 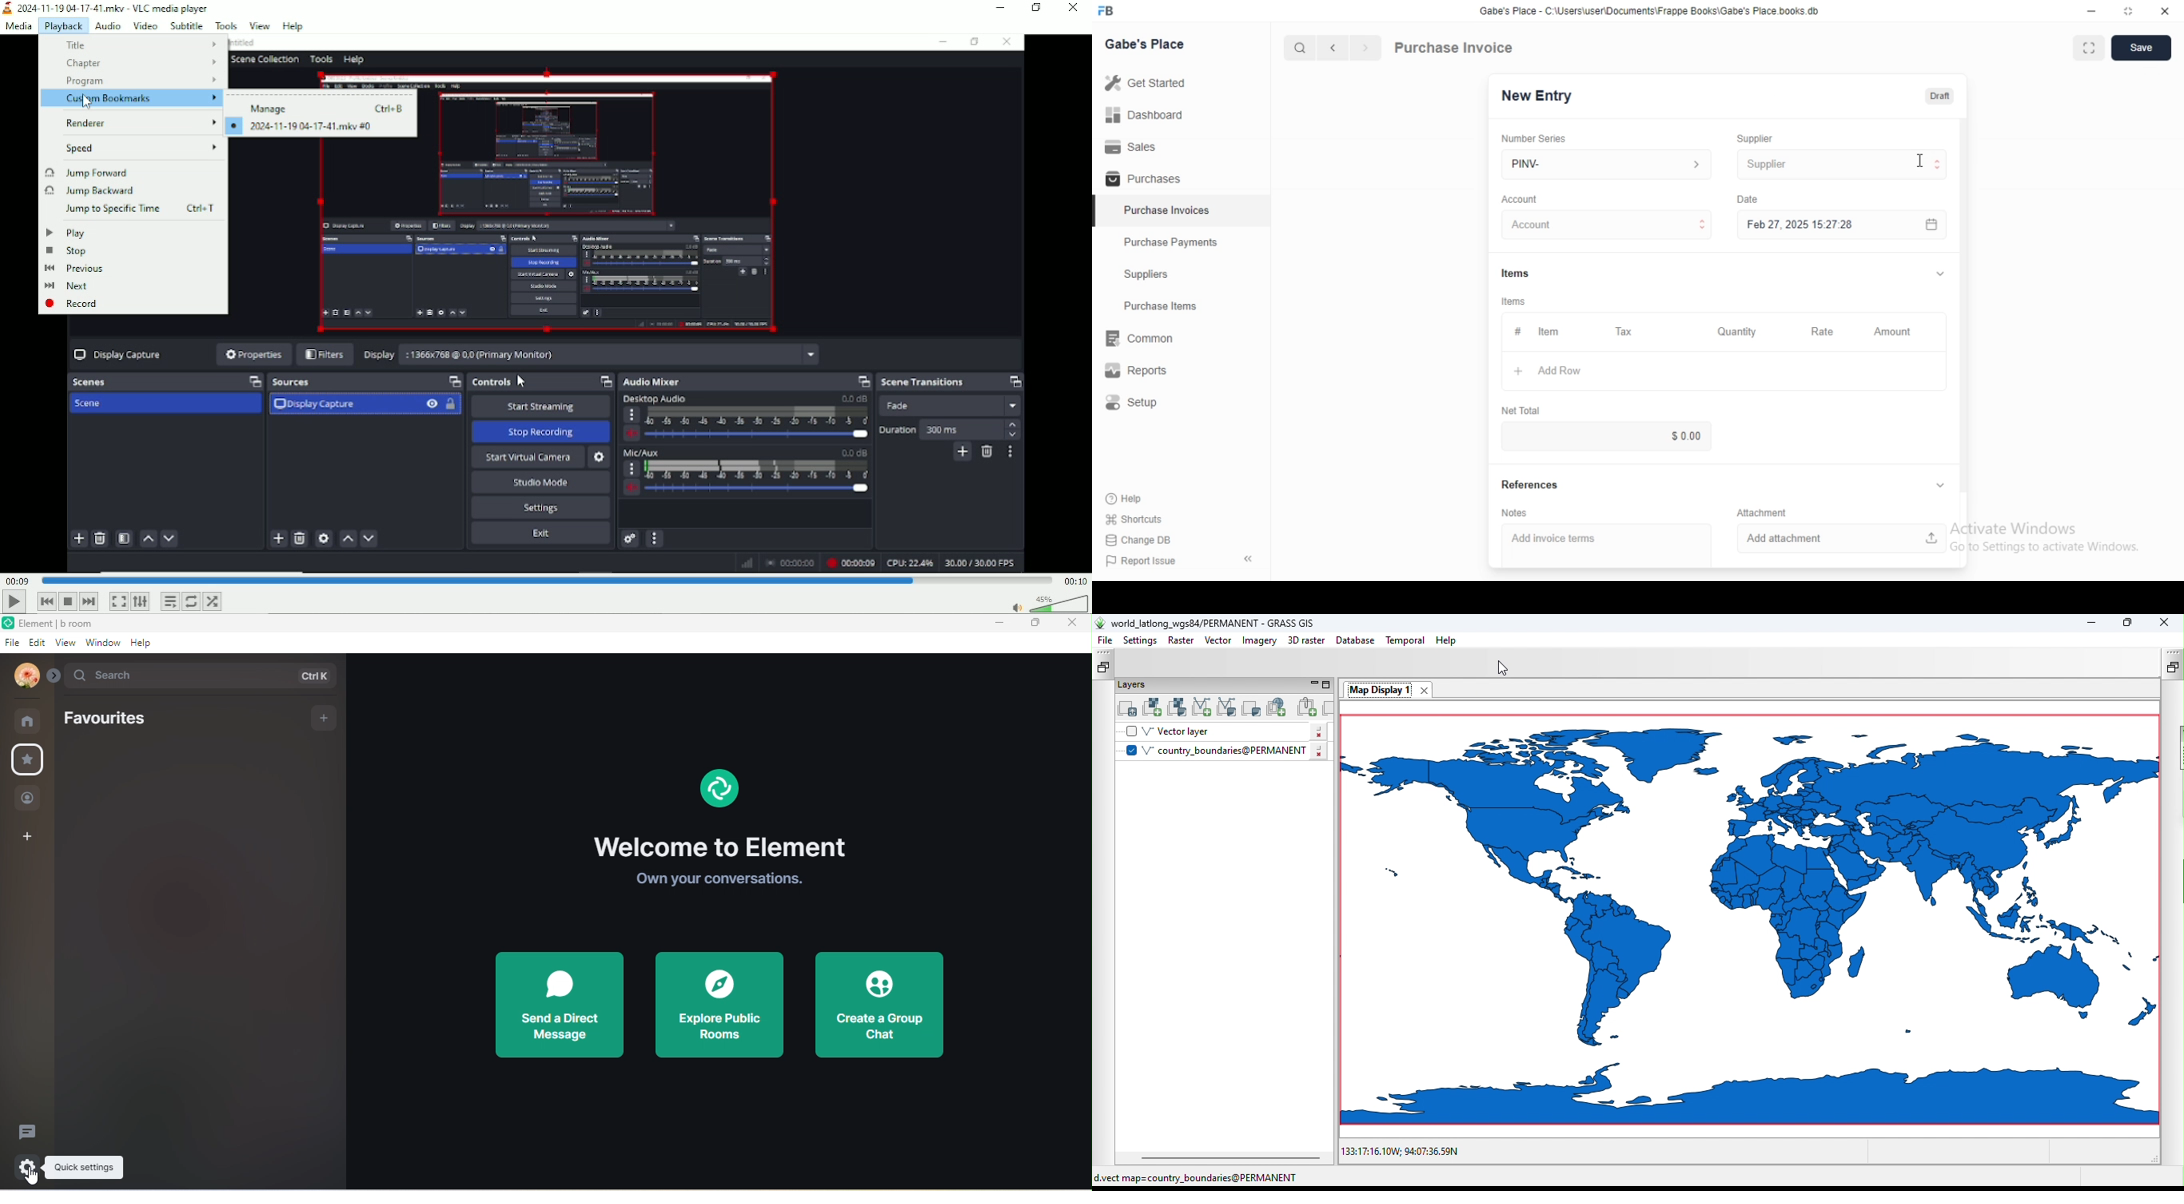 I want to click on Items, so click(x=1515, y=274).